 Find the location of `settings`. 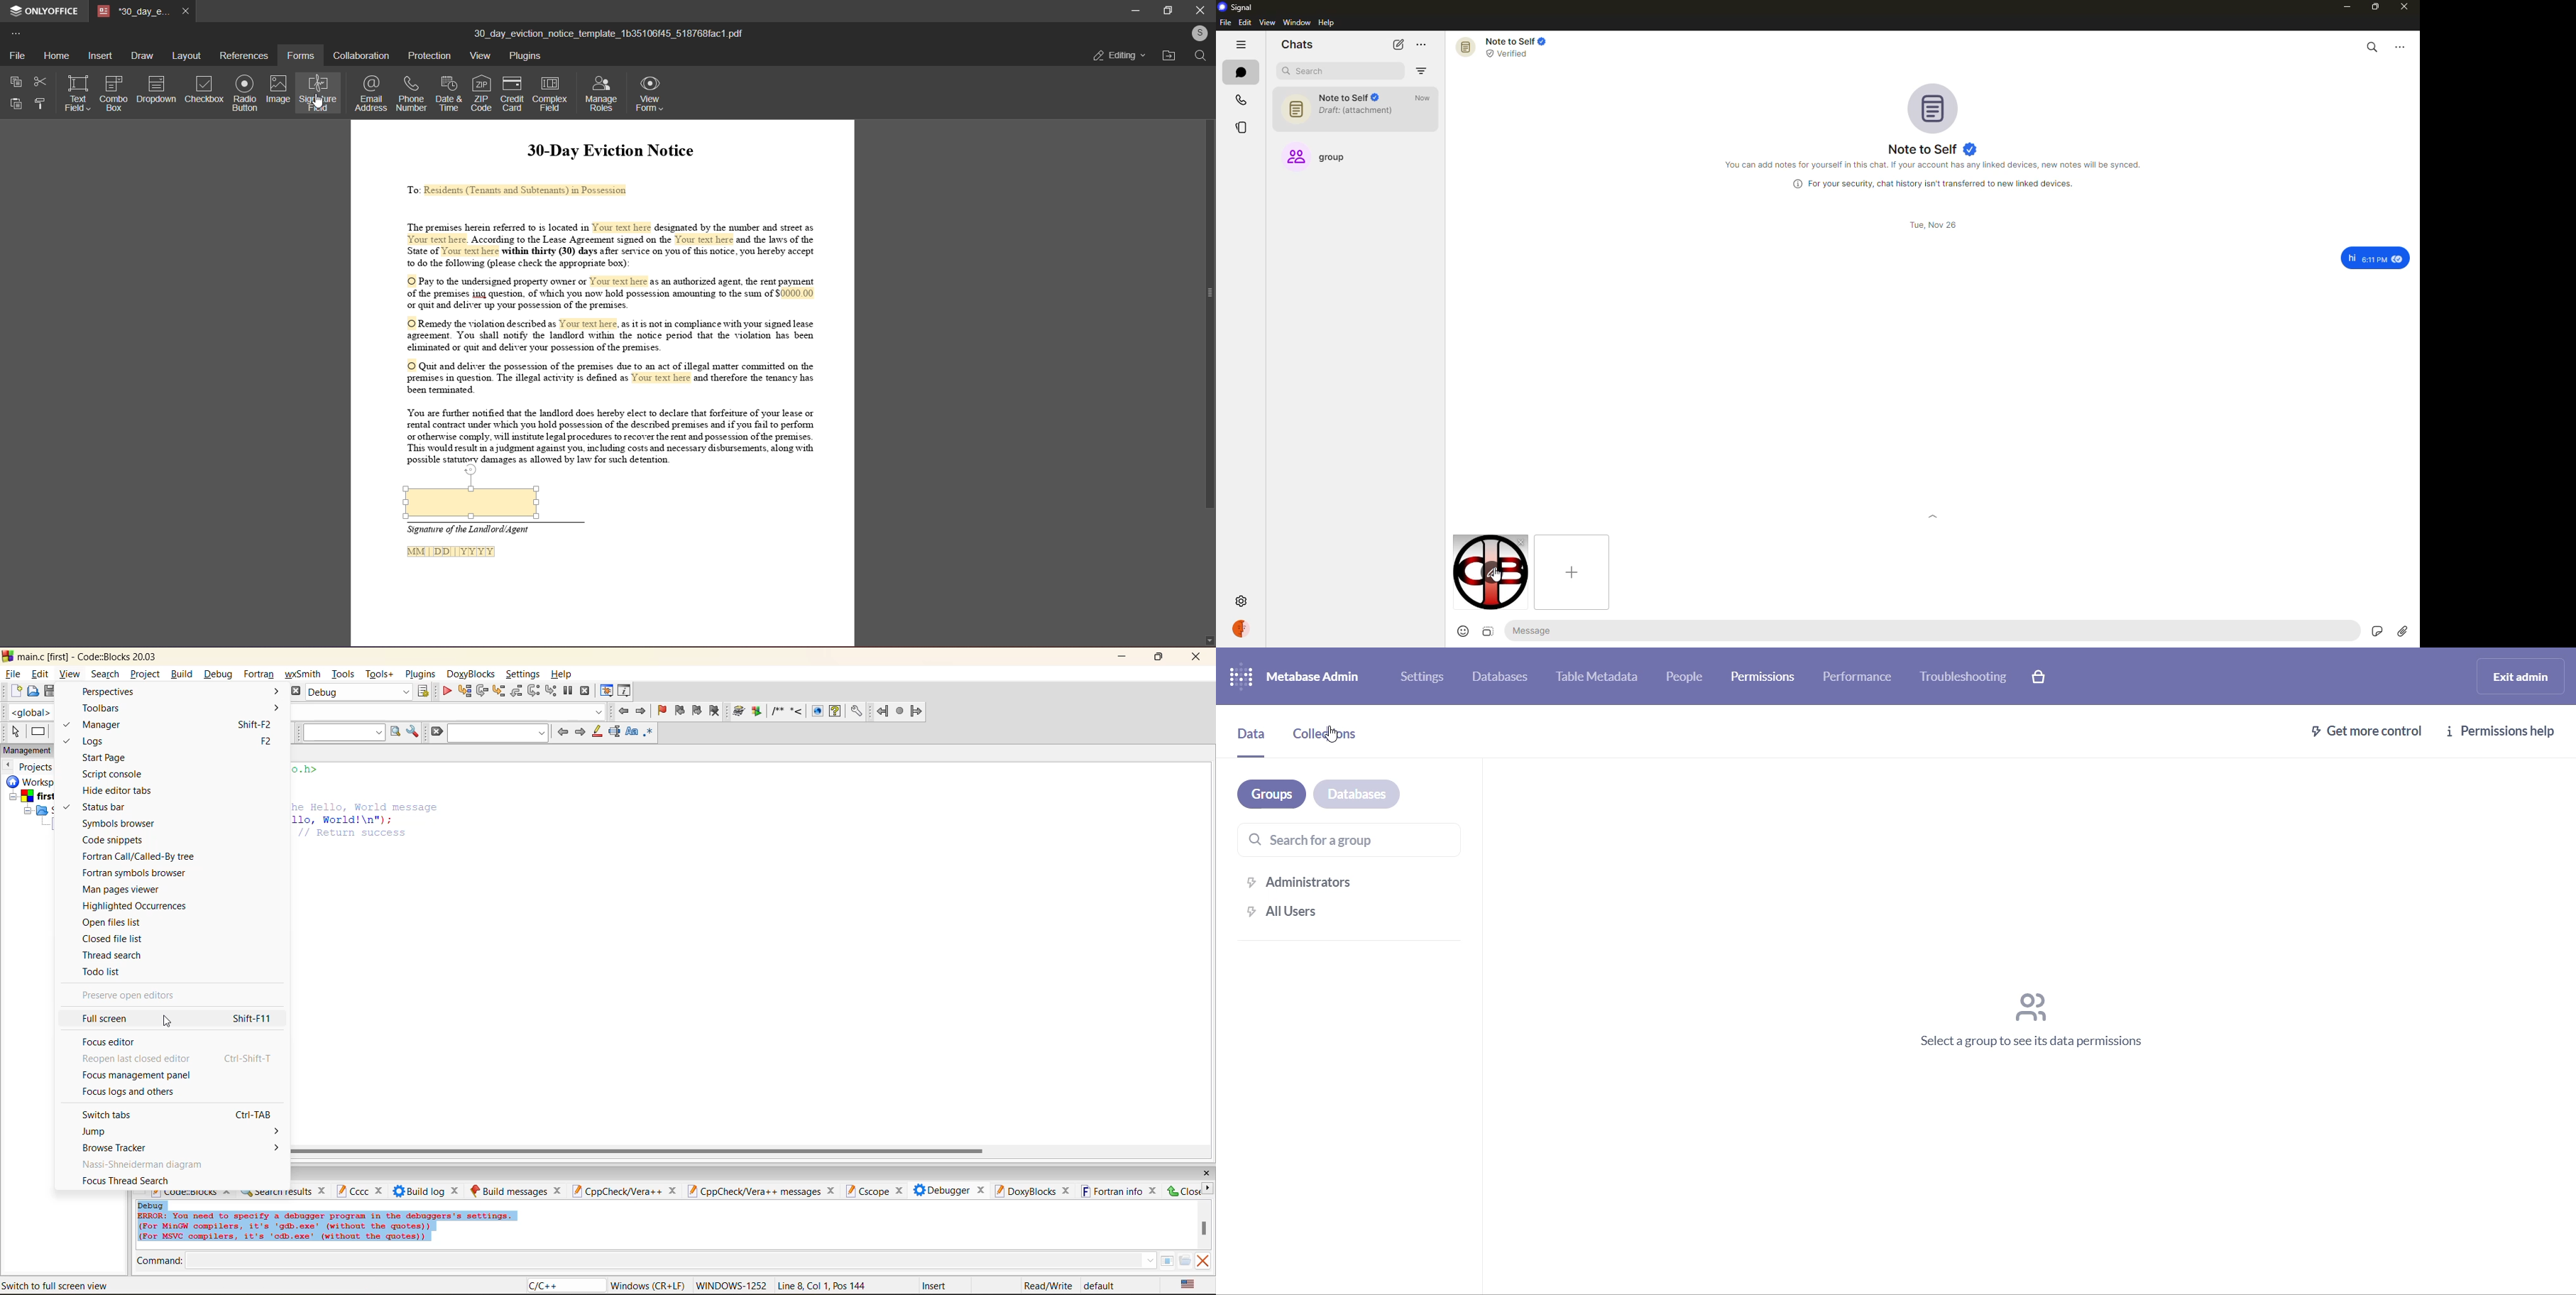

settings is located at coordinates (1240, 600).